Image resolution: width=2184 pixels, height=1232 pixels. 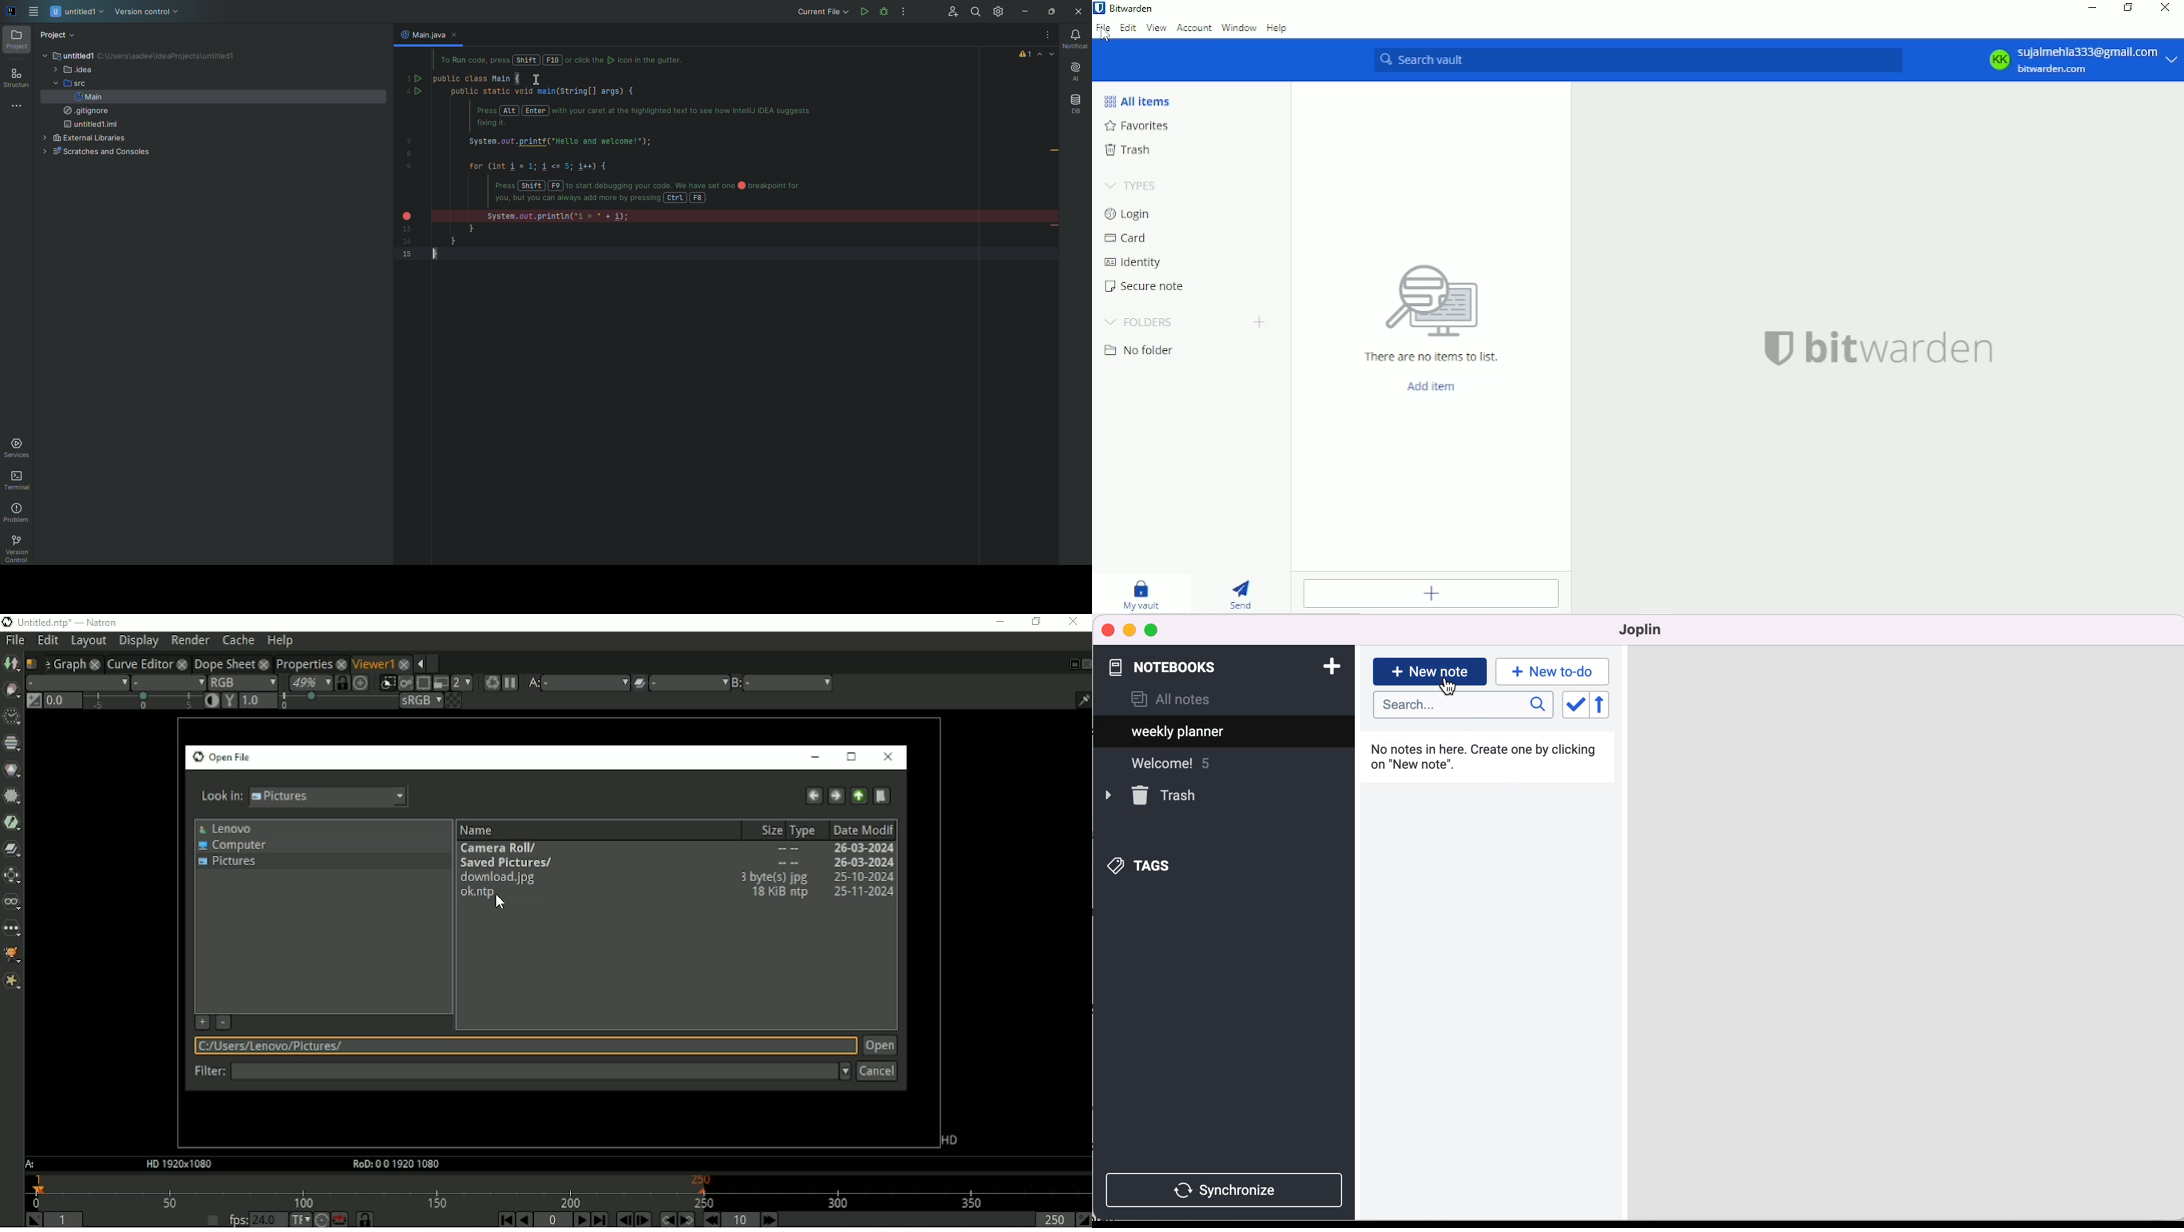 I want to click on cursor, so click(x=1449, y=689).